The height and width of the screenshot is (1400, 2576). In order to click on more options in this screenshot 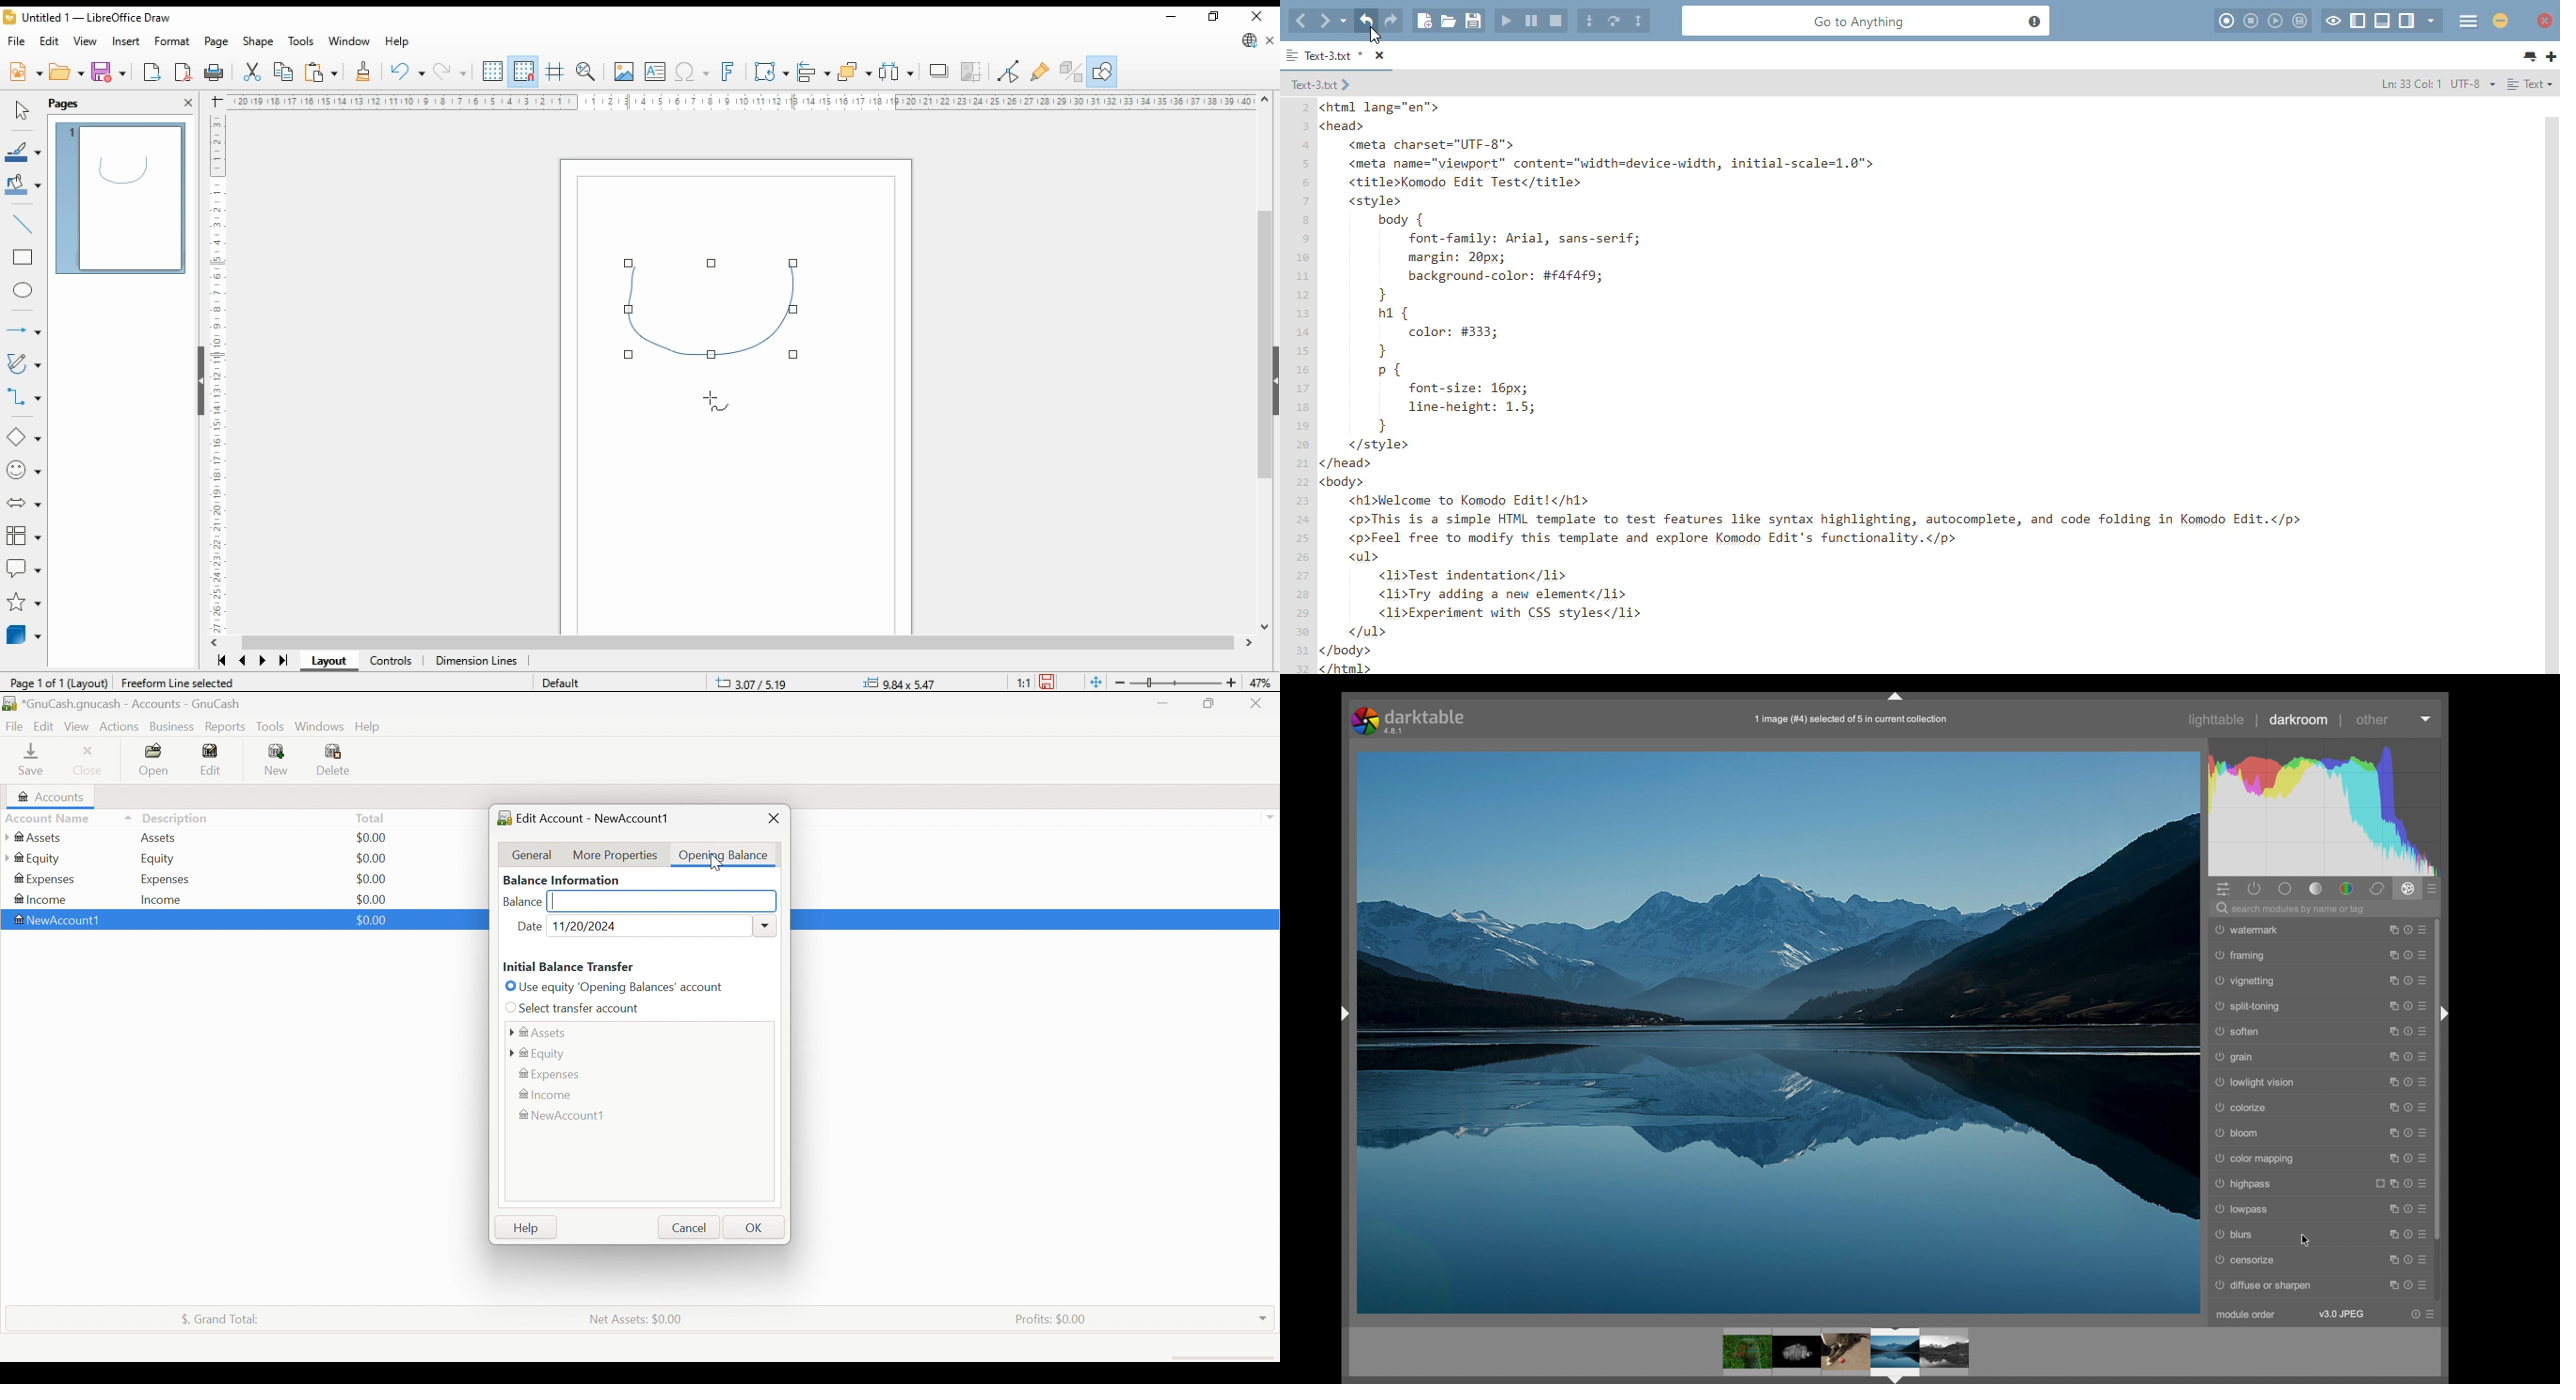, I will do `click(2422, 1210)`.